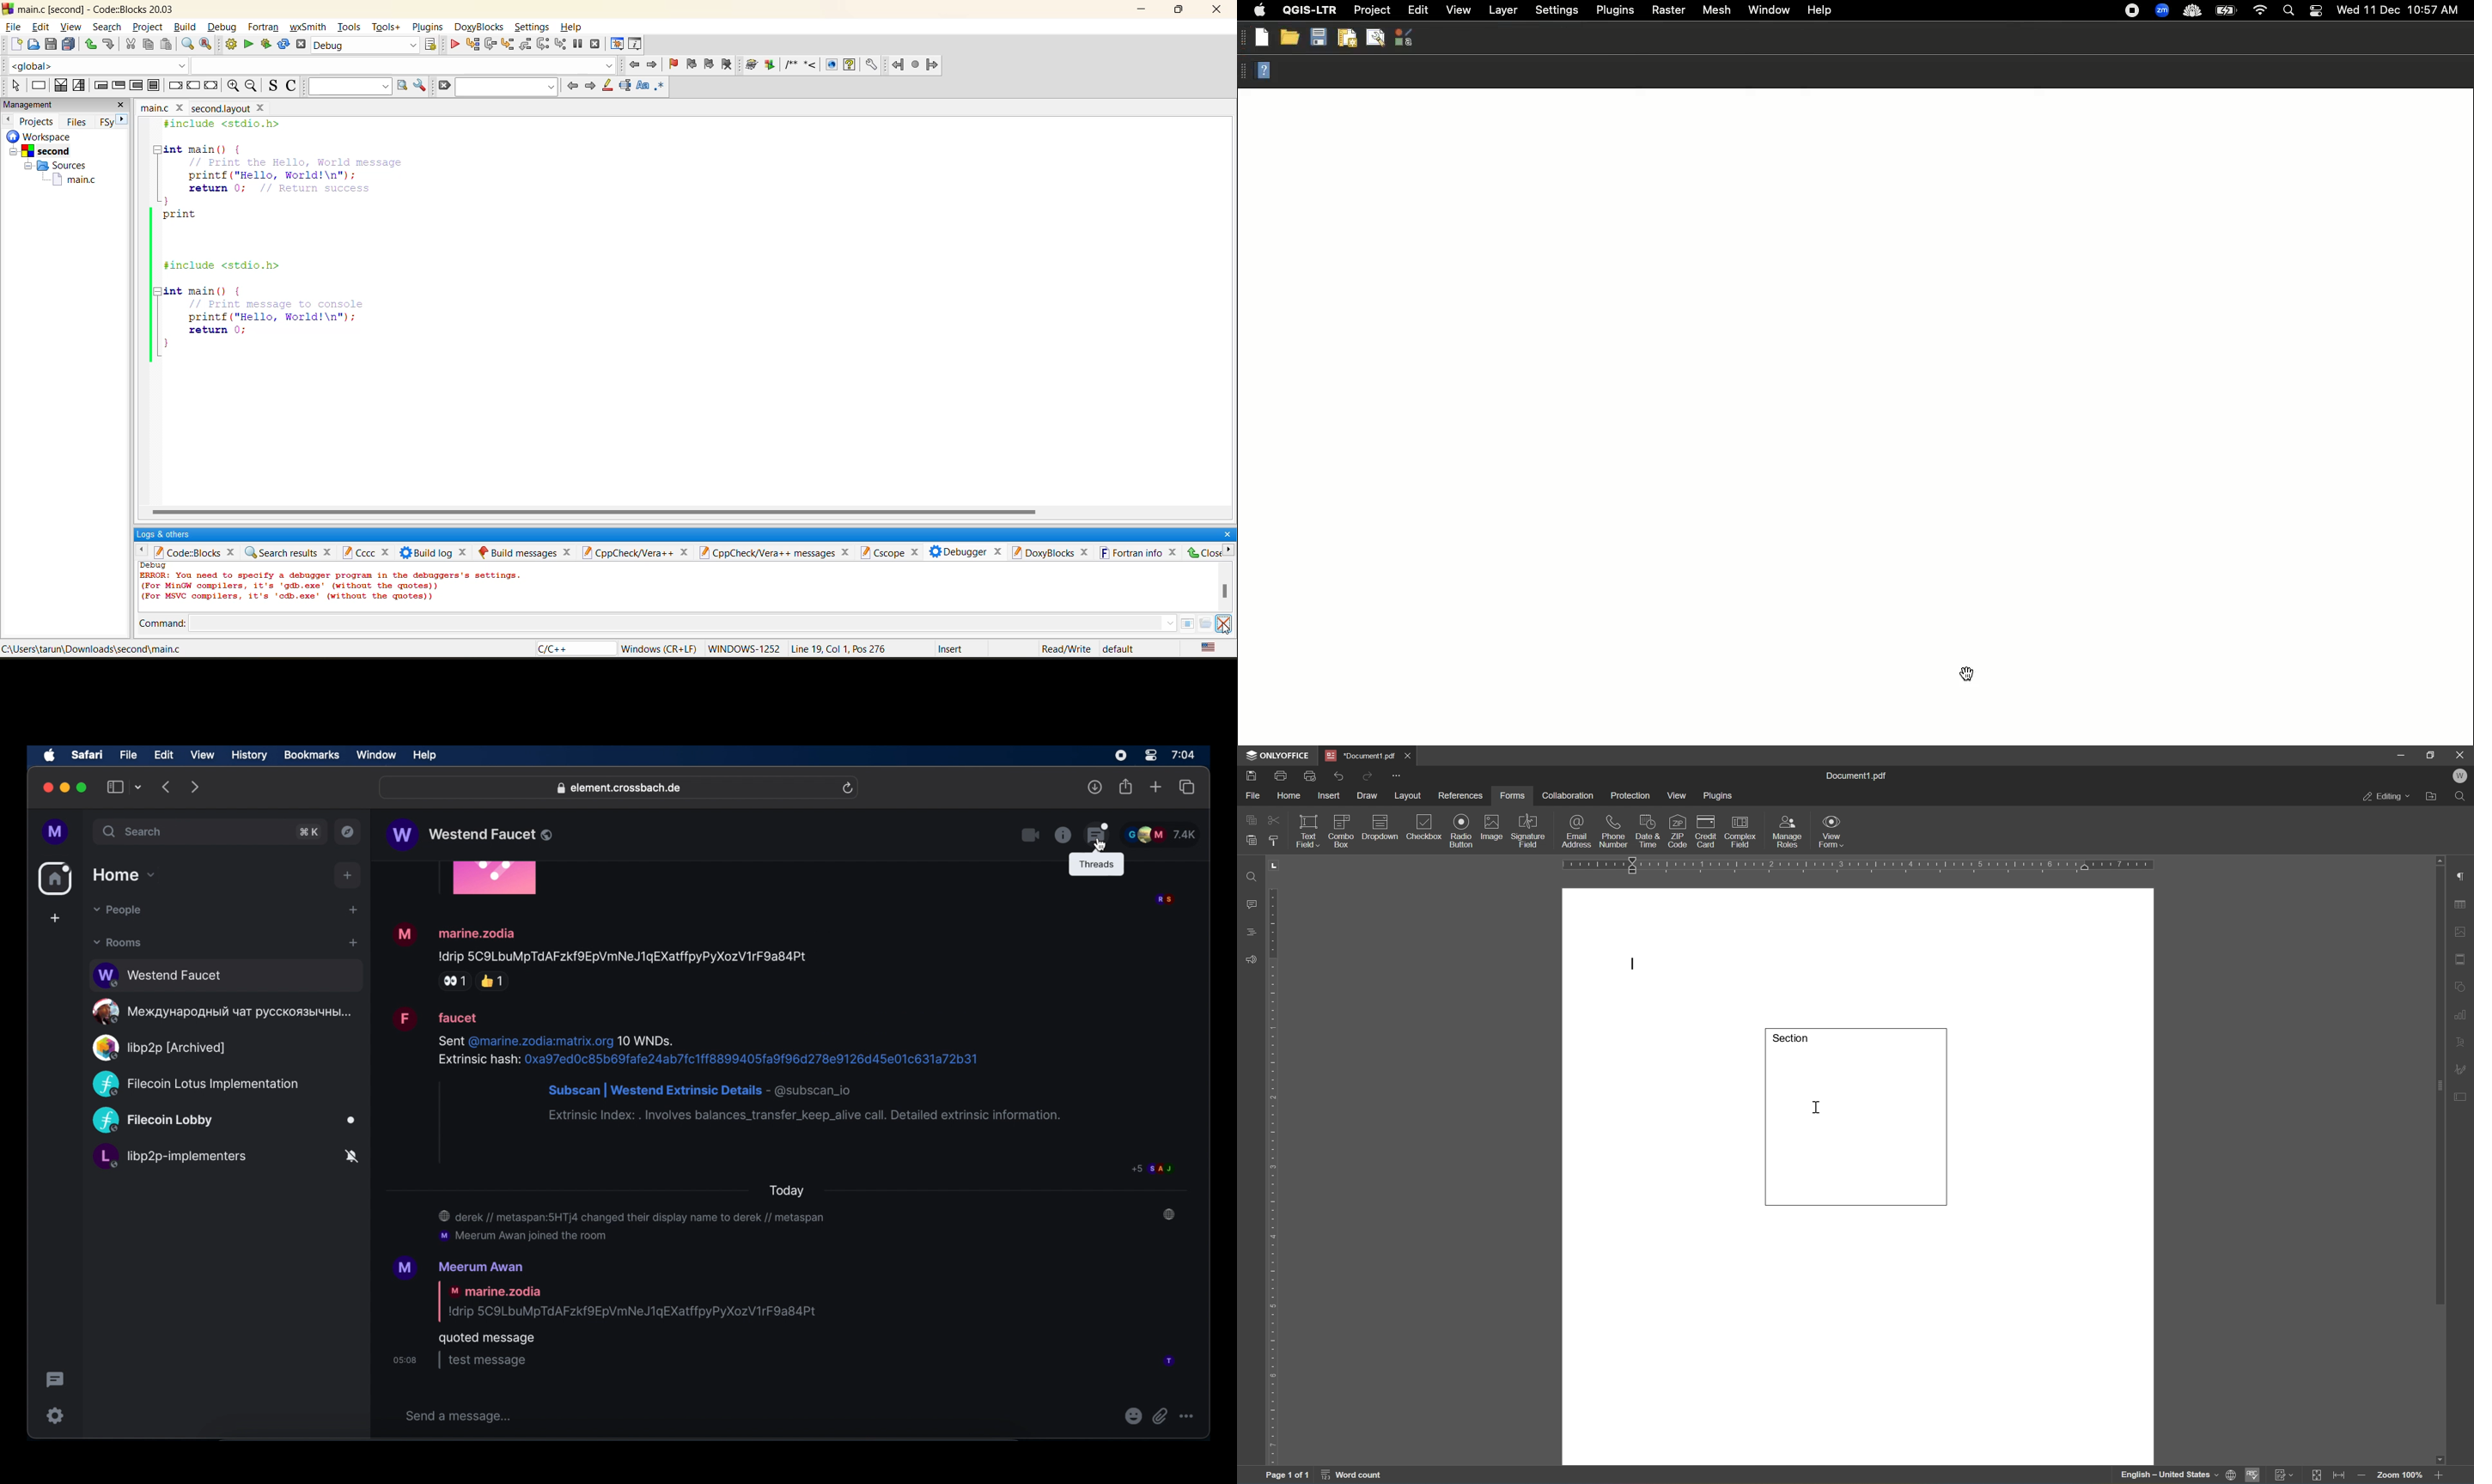 The image size is (2492, 1484). What do you see at coordinates (376, 755) in the screenshot?
I see `window` at bounding box center [376, 755].